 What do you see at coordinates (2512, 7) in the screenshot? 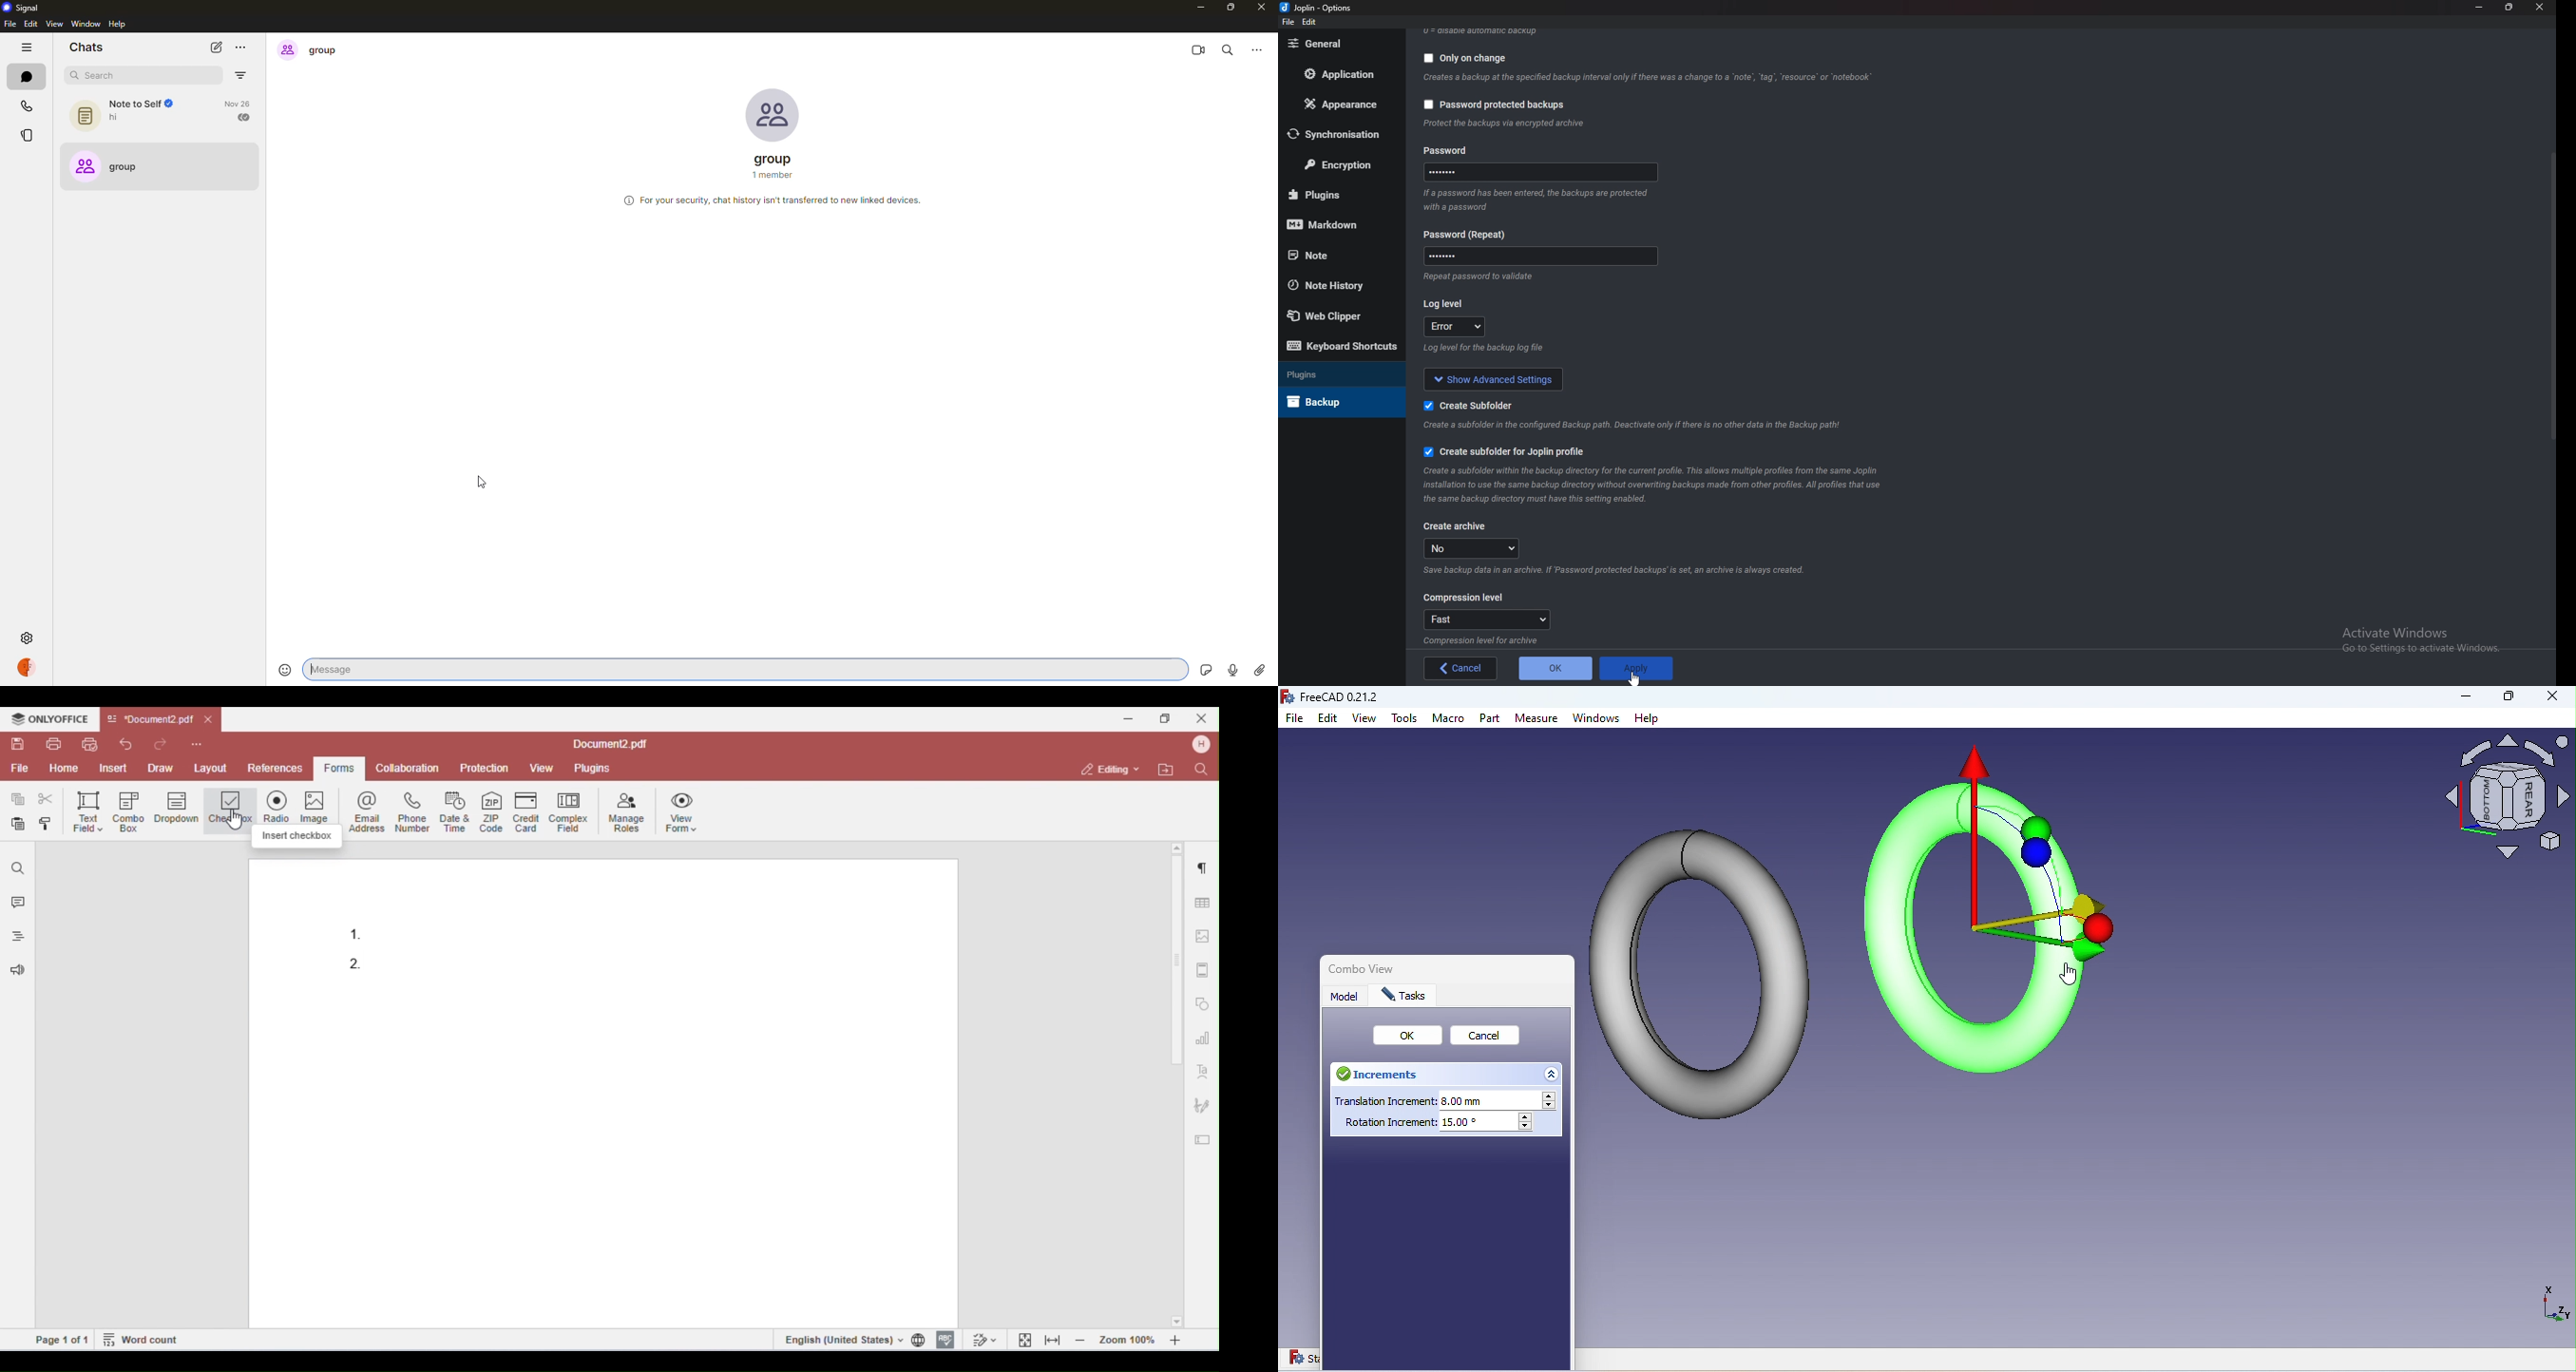
I see `Resize` at bounding box center [2512, 7].